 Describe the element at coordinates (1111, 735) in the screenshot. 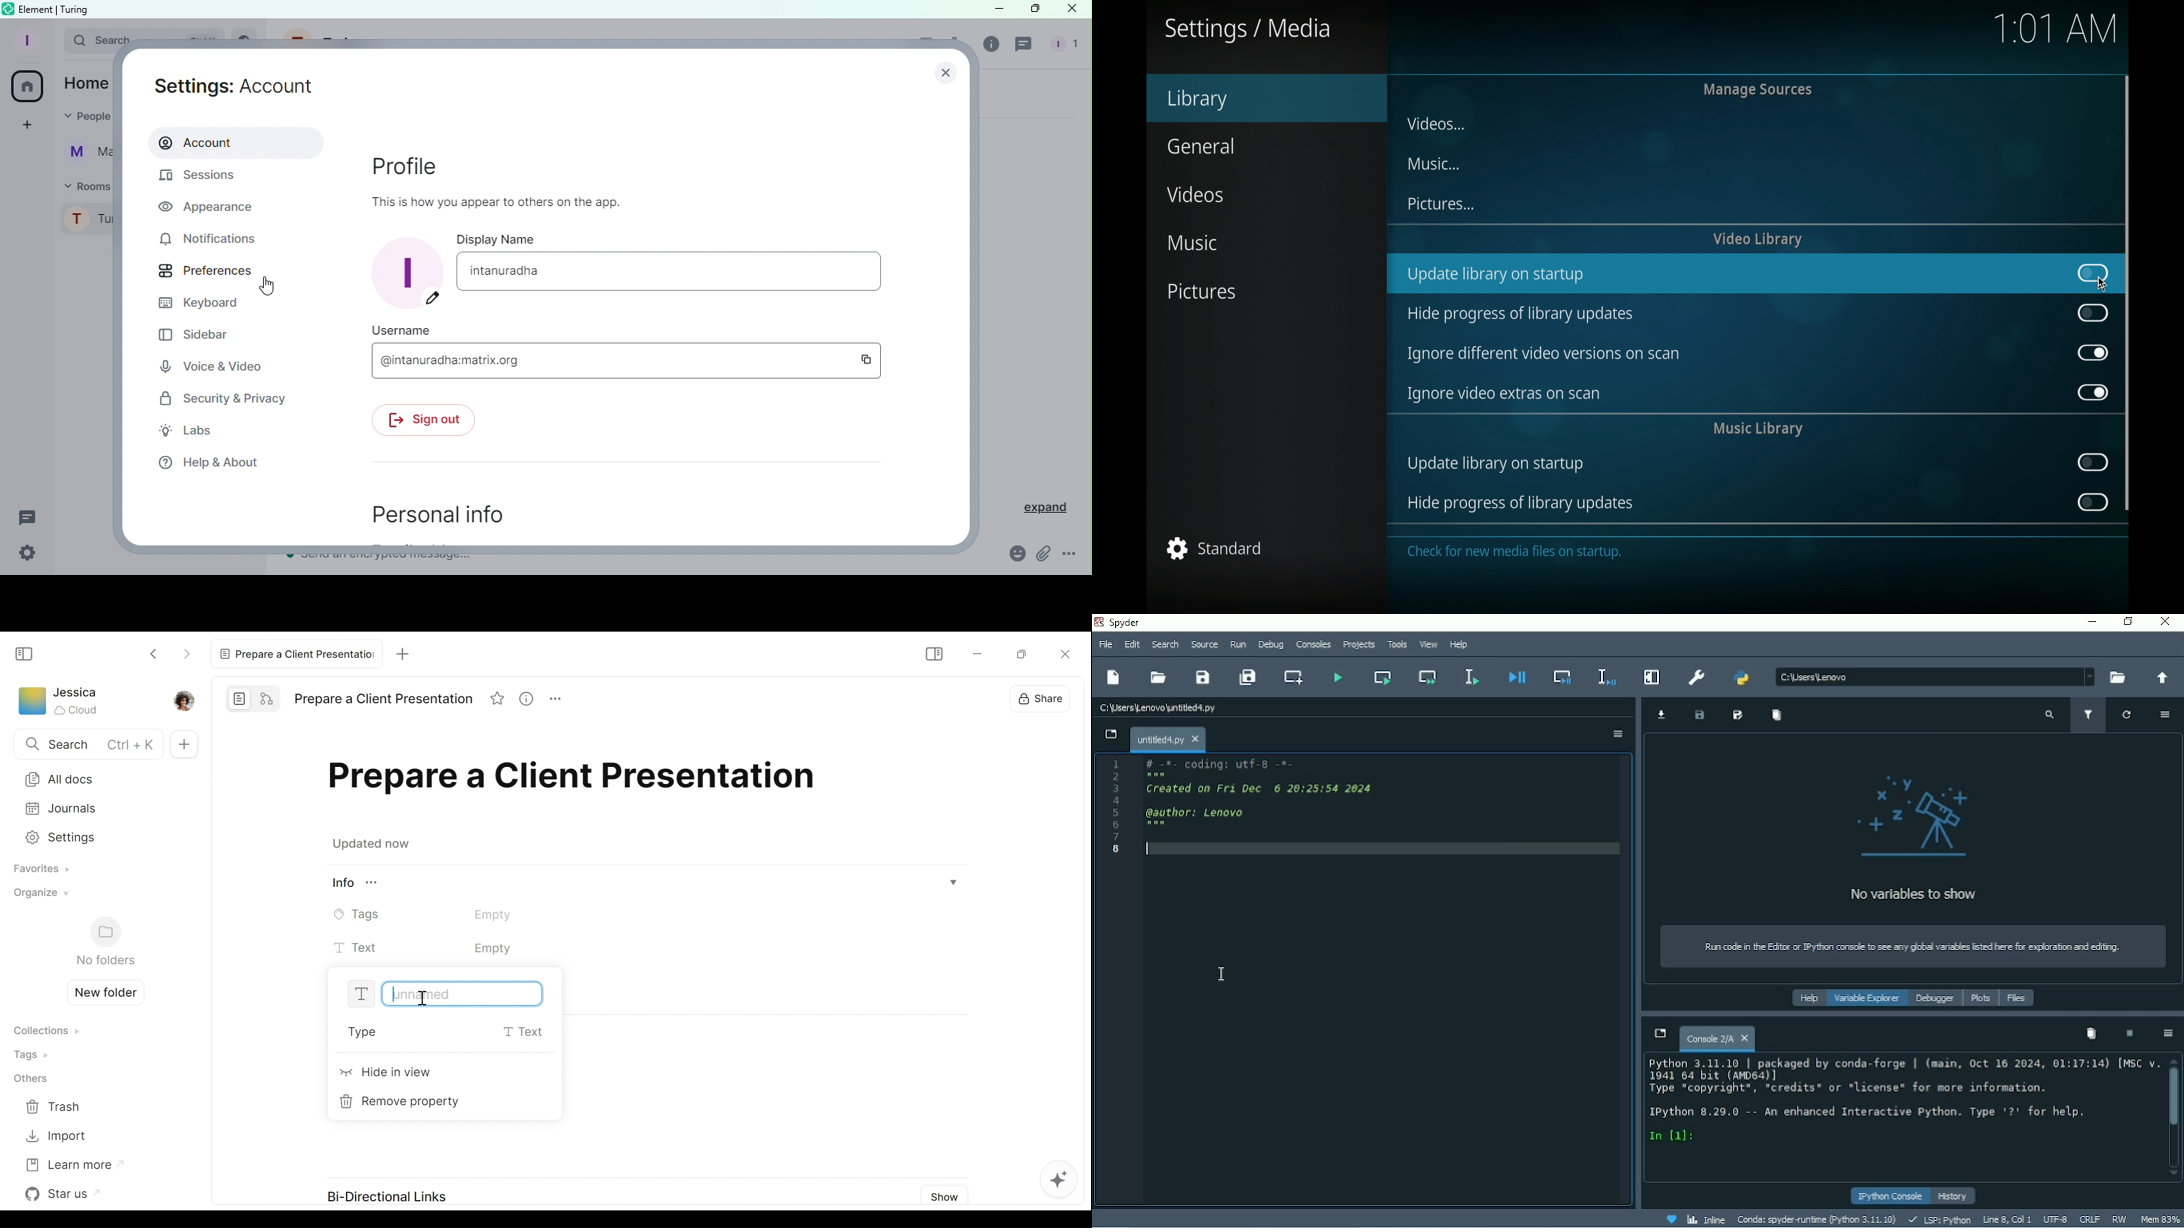

I see `browse tab` at that location.